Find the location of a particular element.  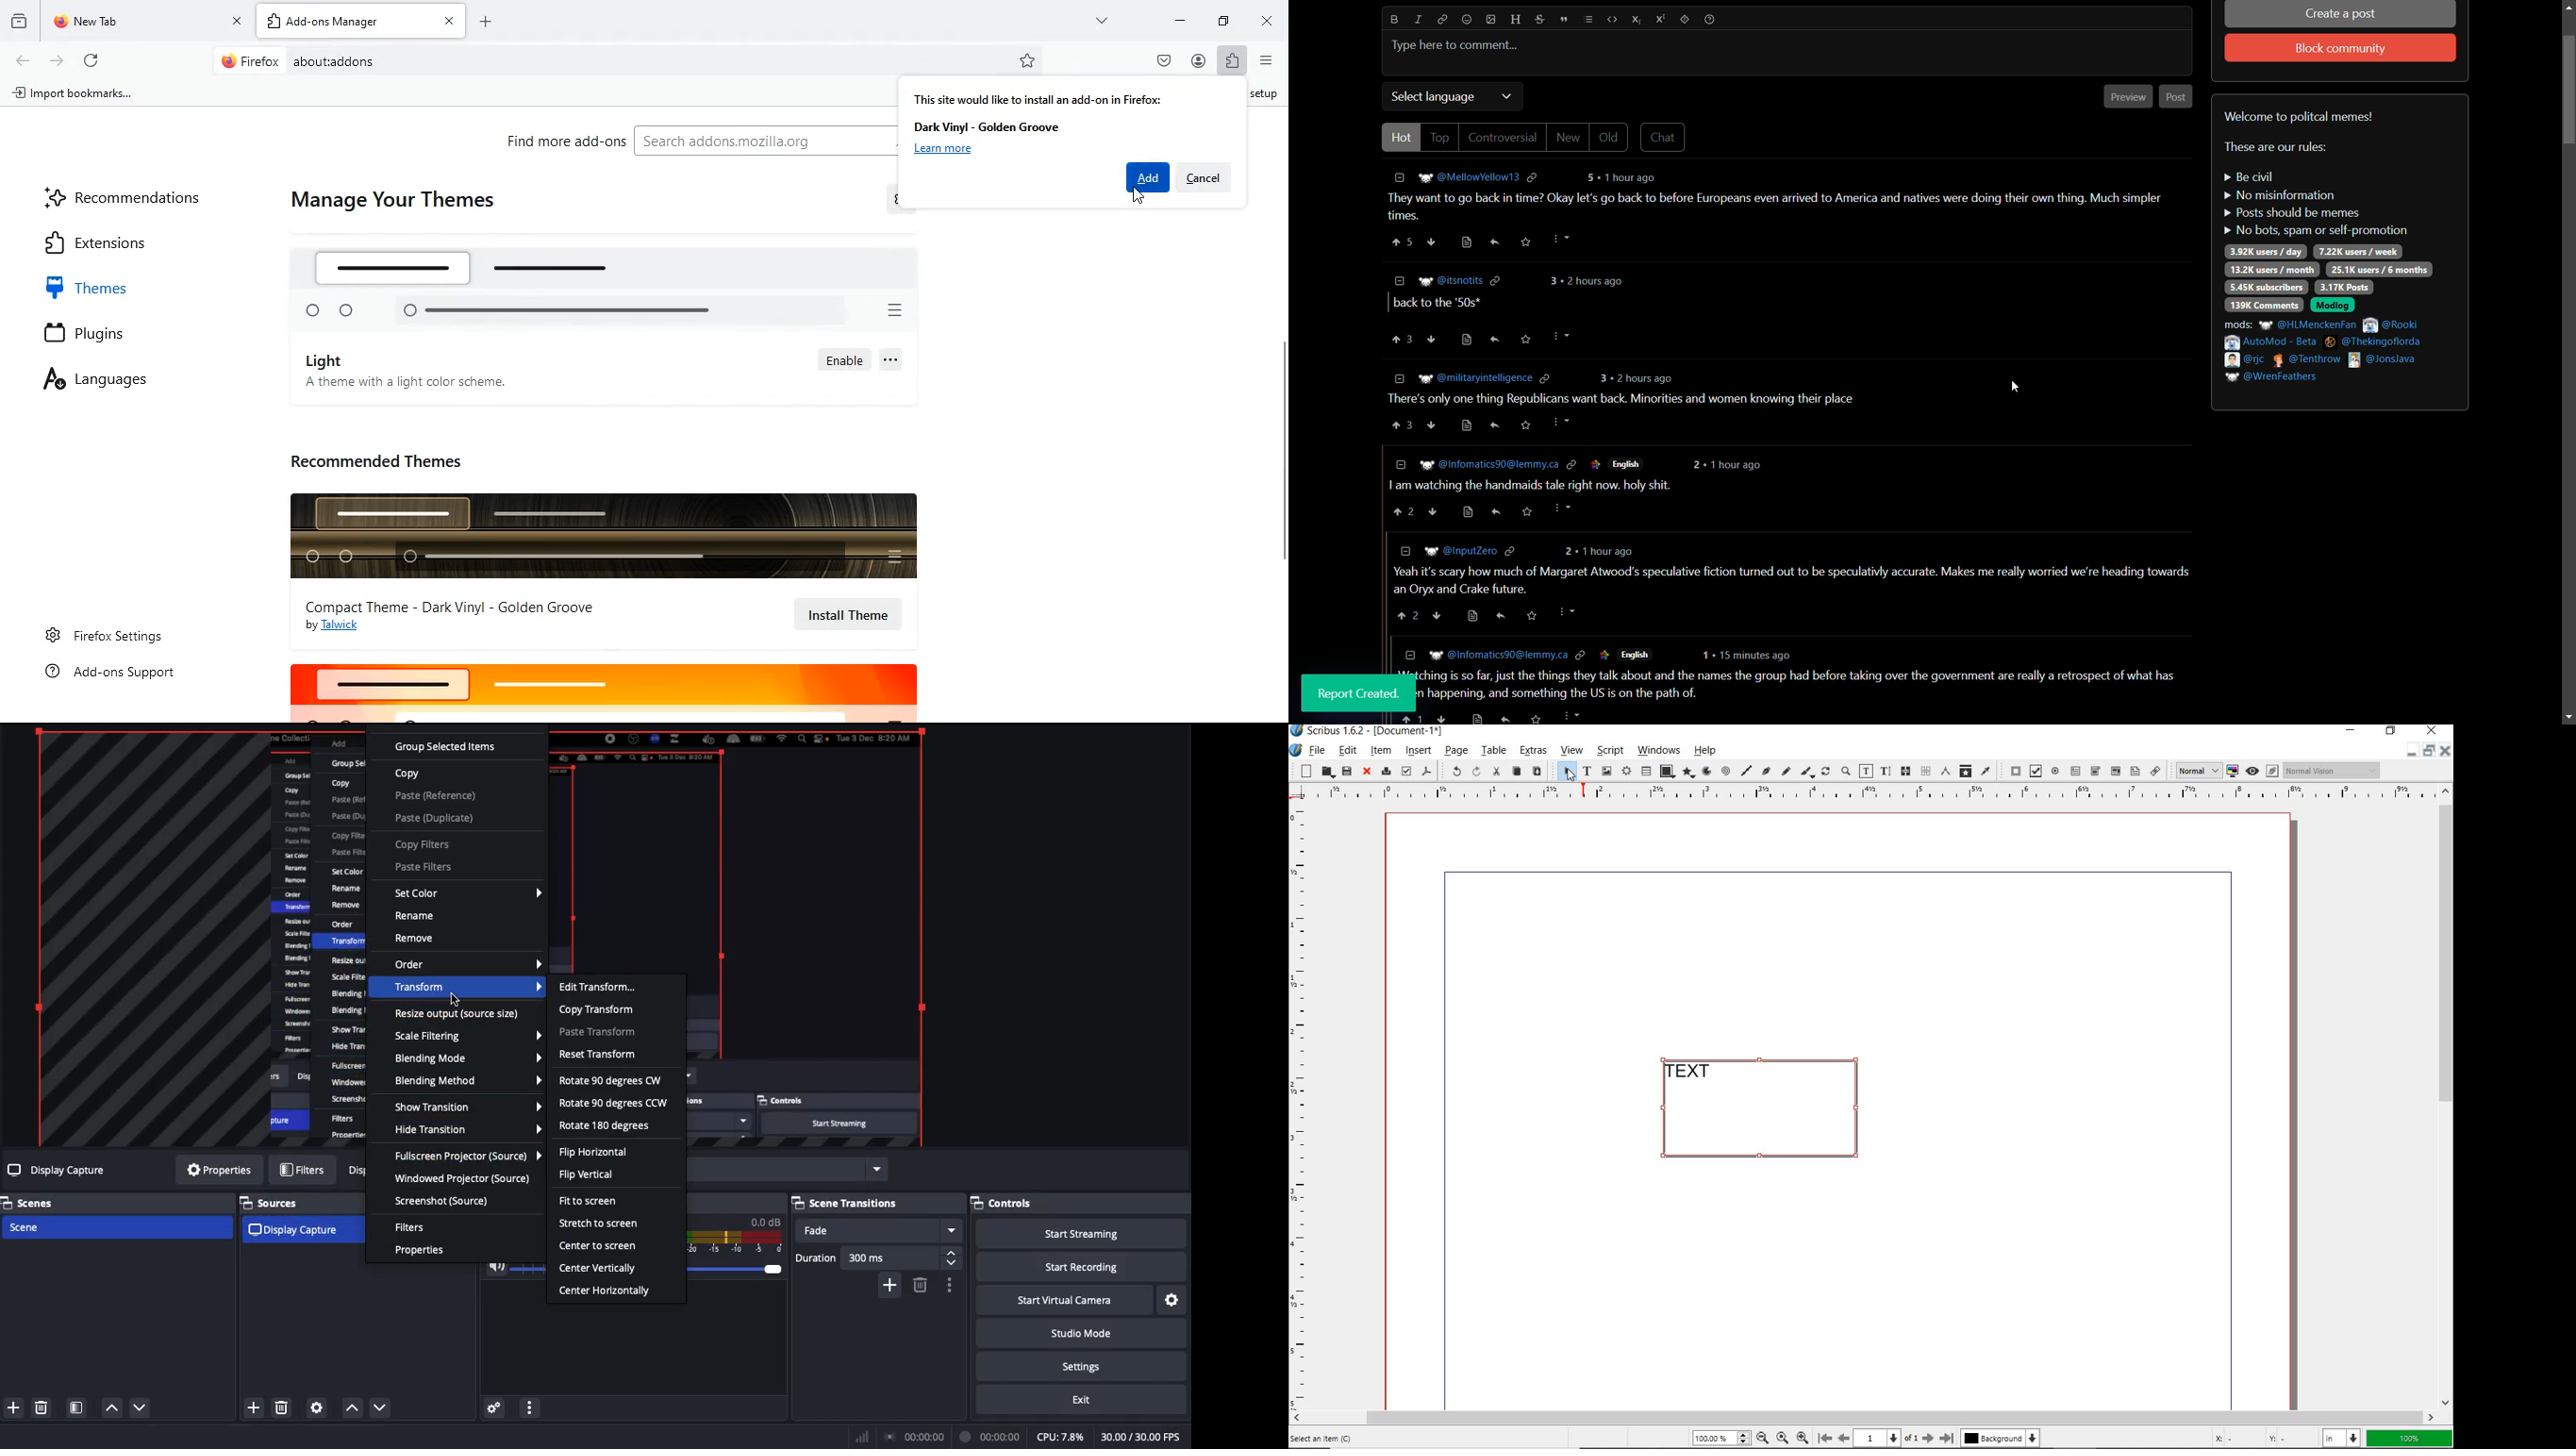

logo is located at coordinates (601, 691).